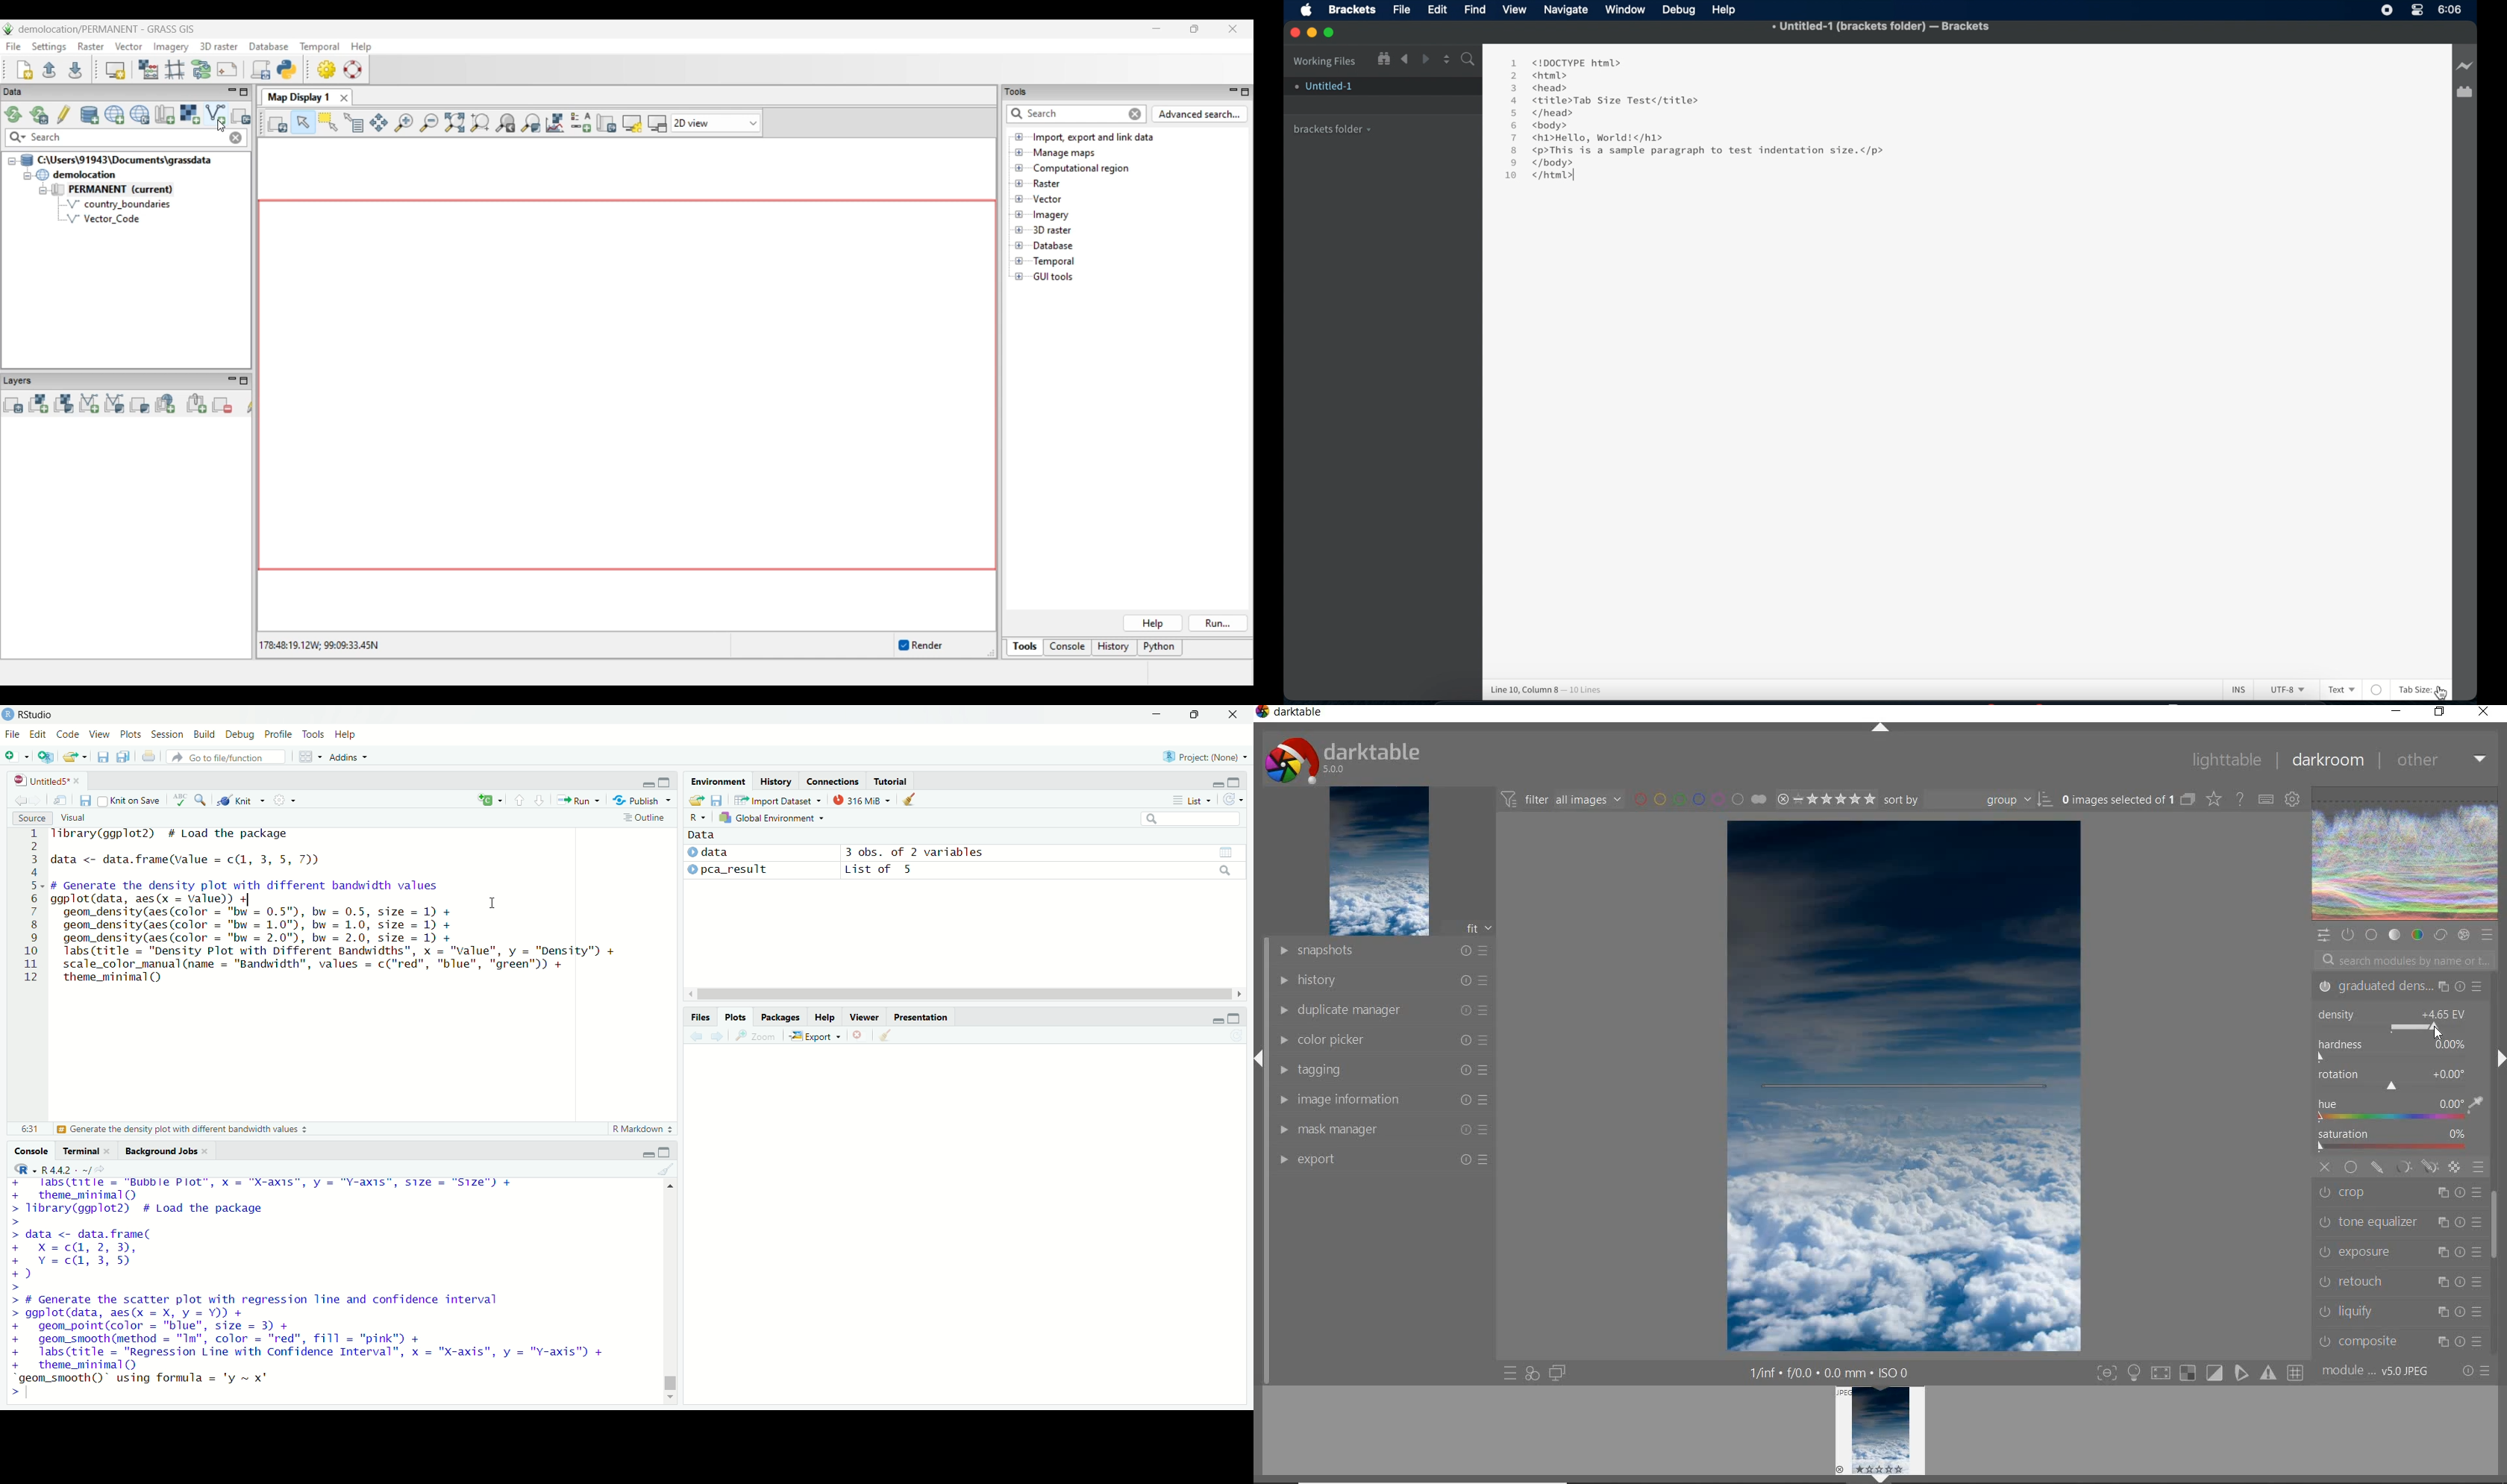 This screenshot has height=1484, width=2520. I want to click on insert a new code/chunk, so click(490, 800).